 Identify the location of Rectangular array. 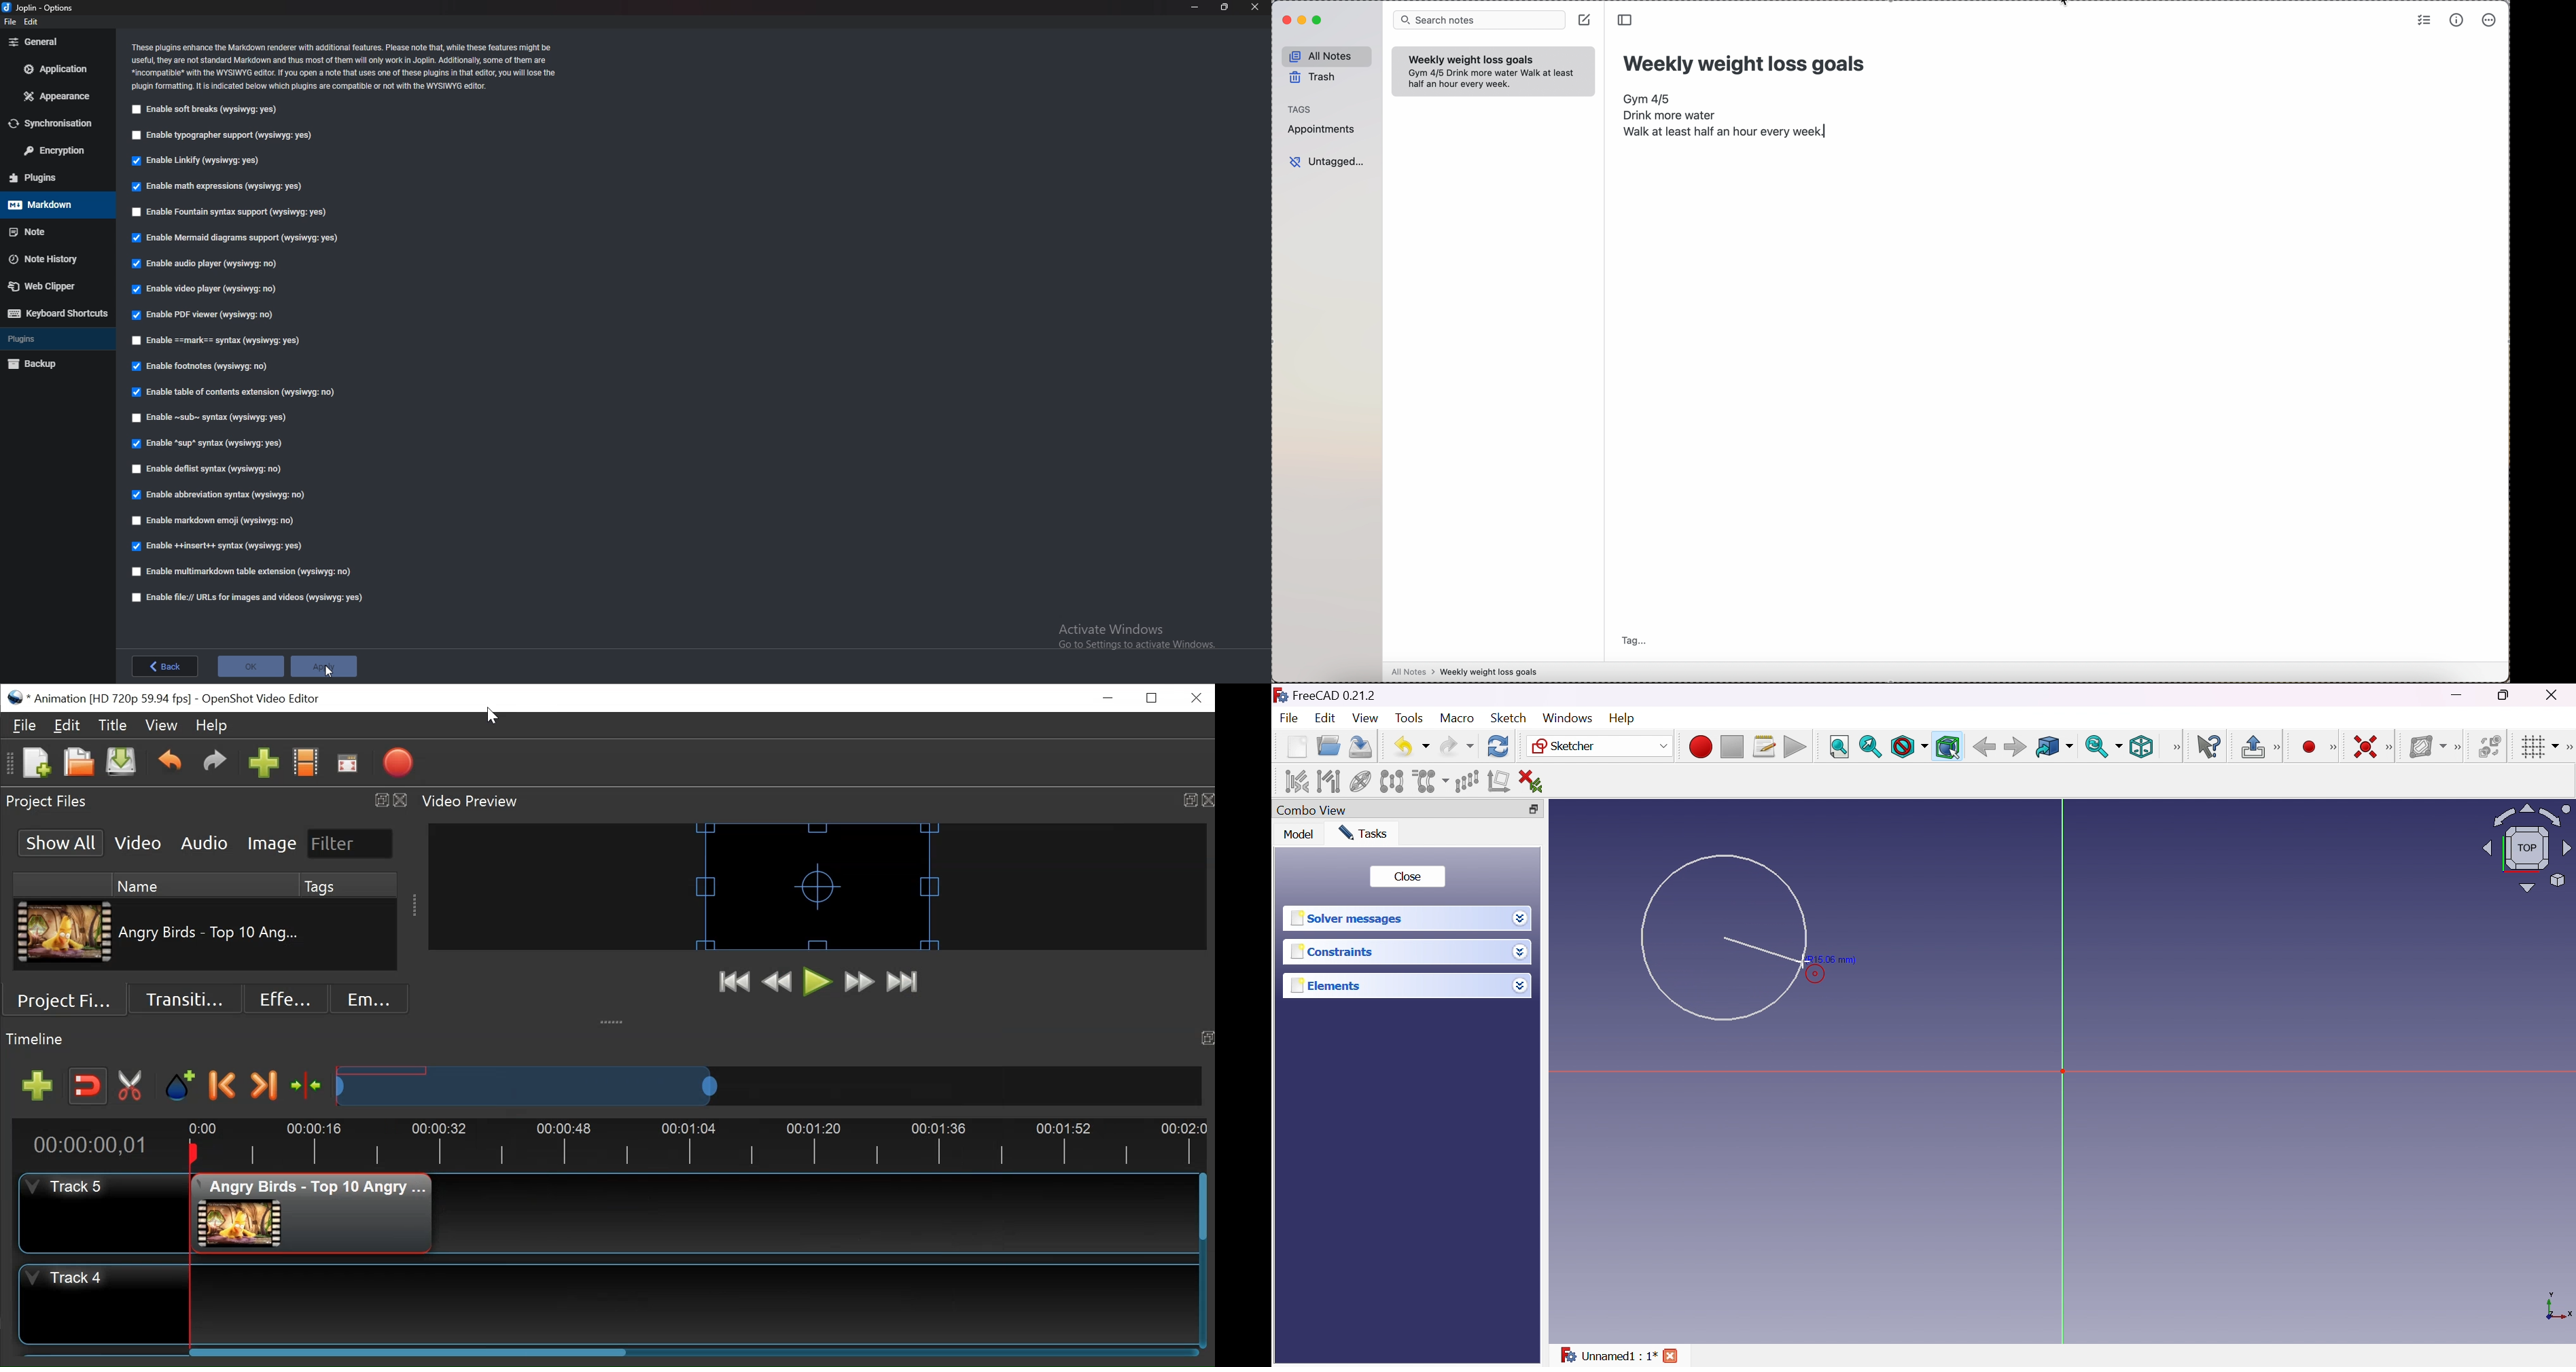
(1466, 780).